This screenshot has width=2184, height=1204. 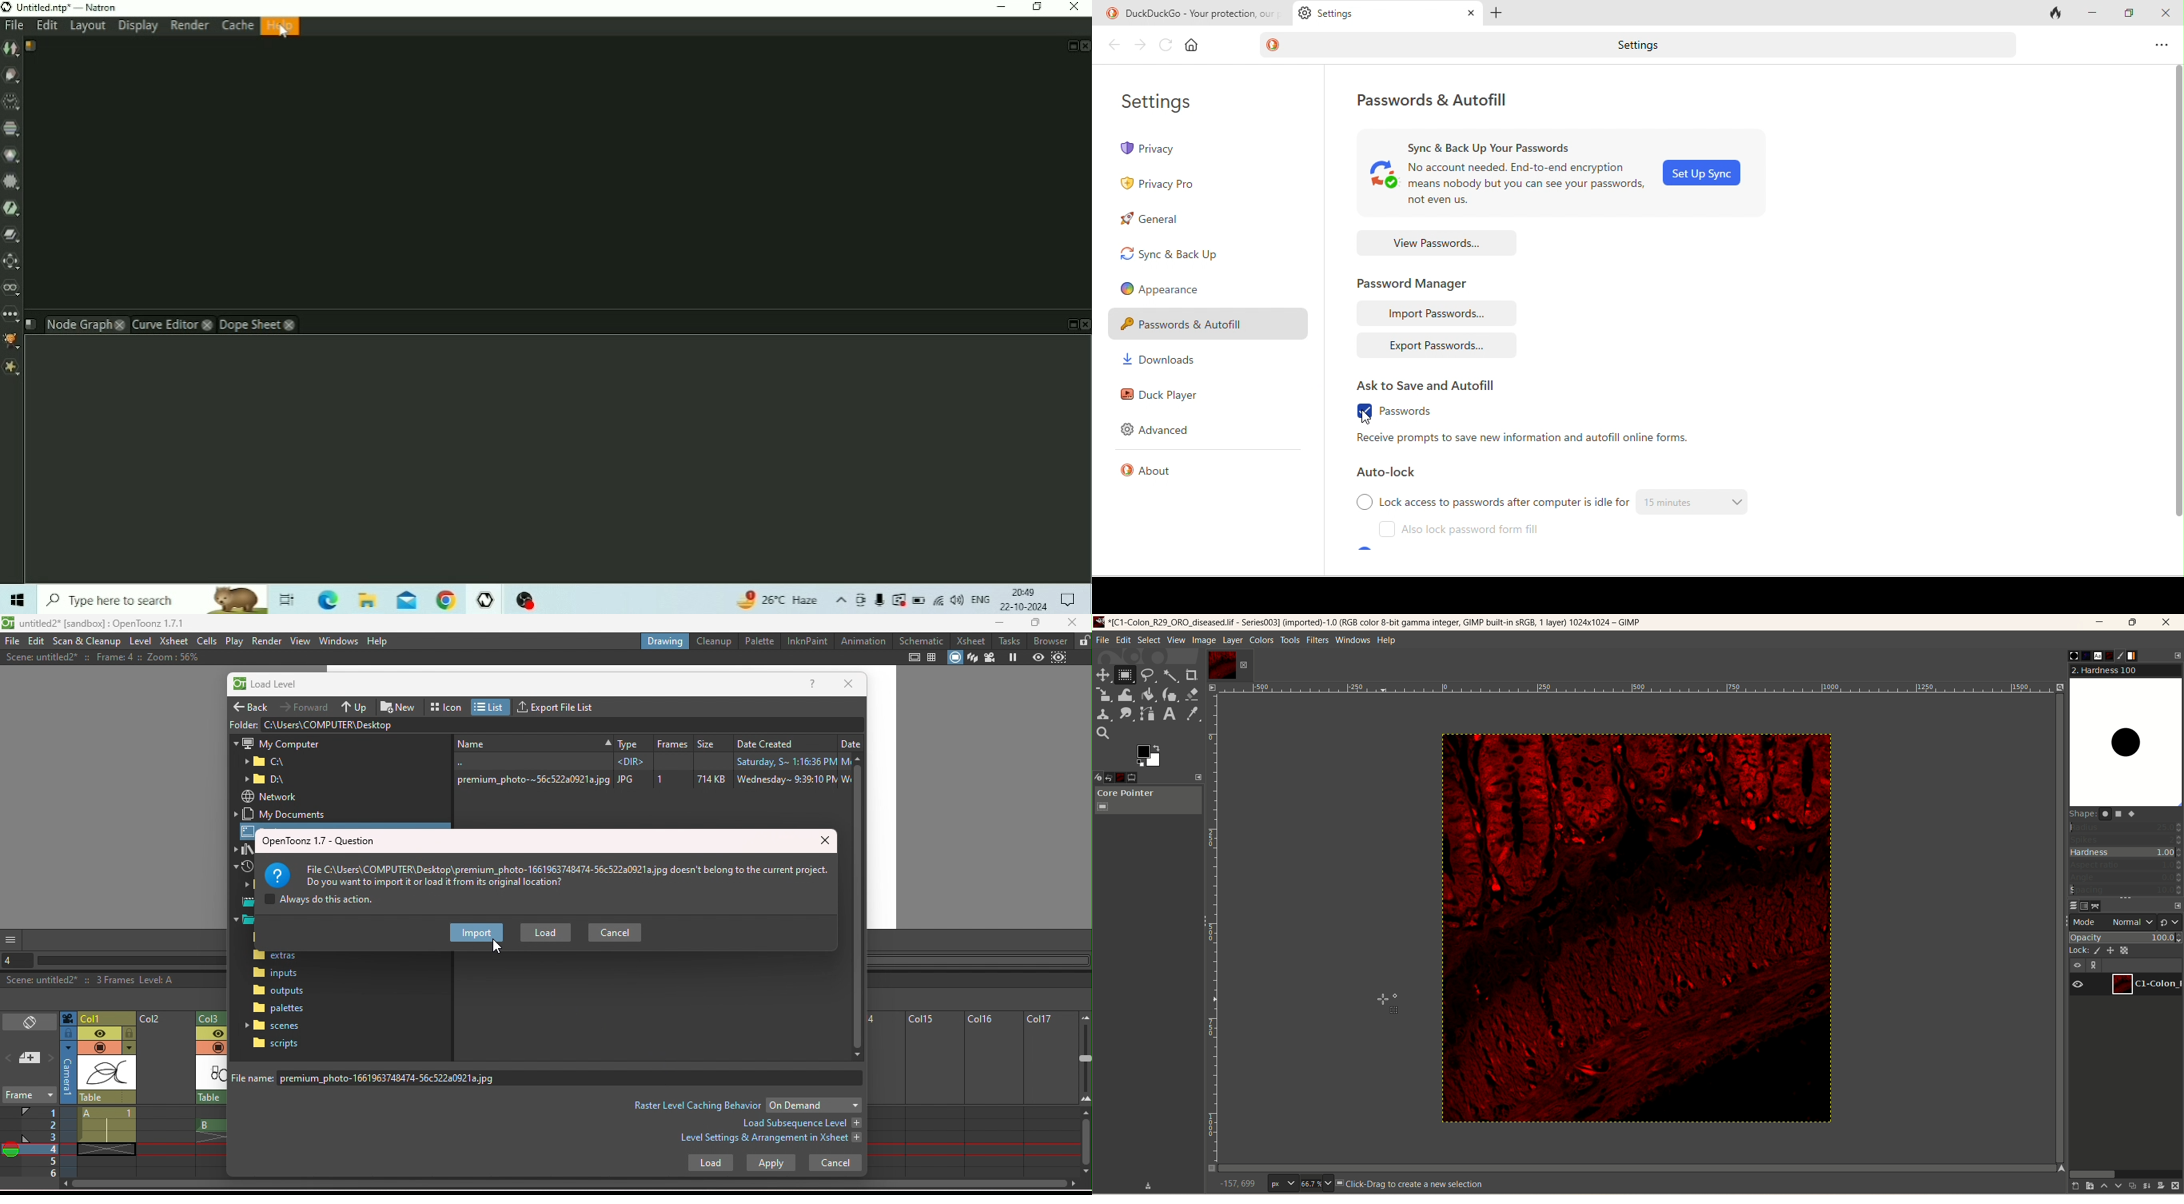 I want to click on brushes, so click(x=2065, y=656).